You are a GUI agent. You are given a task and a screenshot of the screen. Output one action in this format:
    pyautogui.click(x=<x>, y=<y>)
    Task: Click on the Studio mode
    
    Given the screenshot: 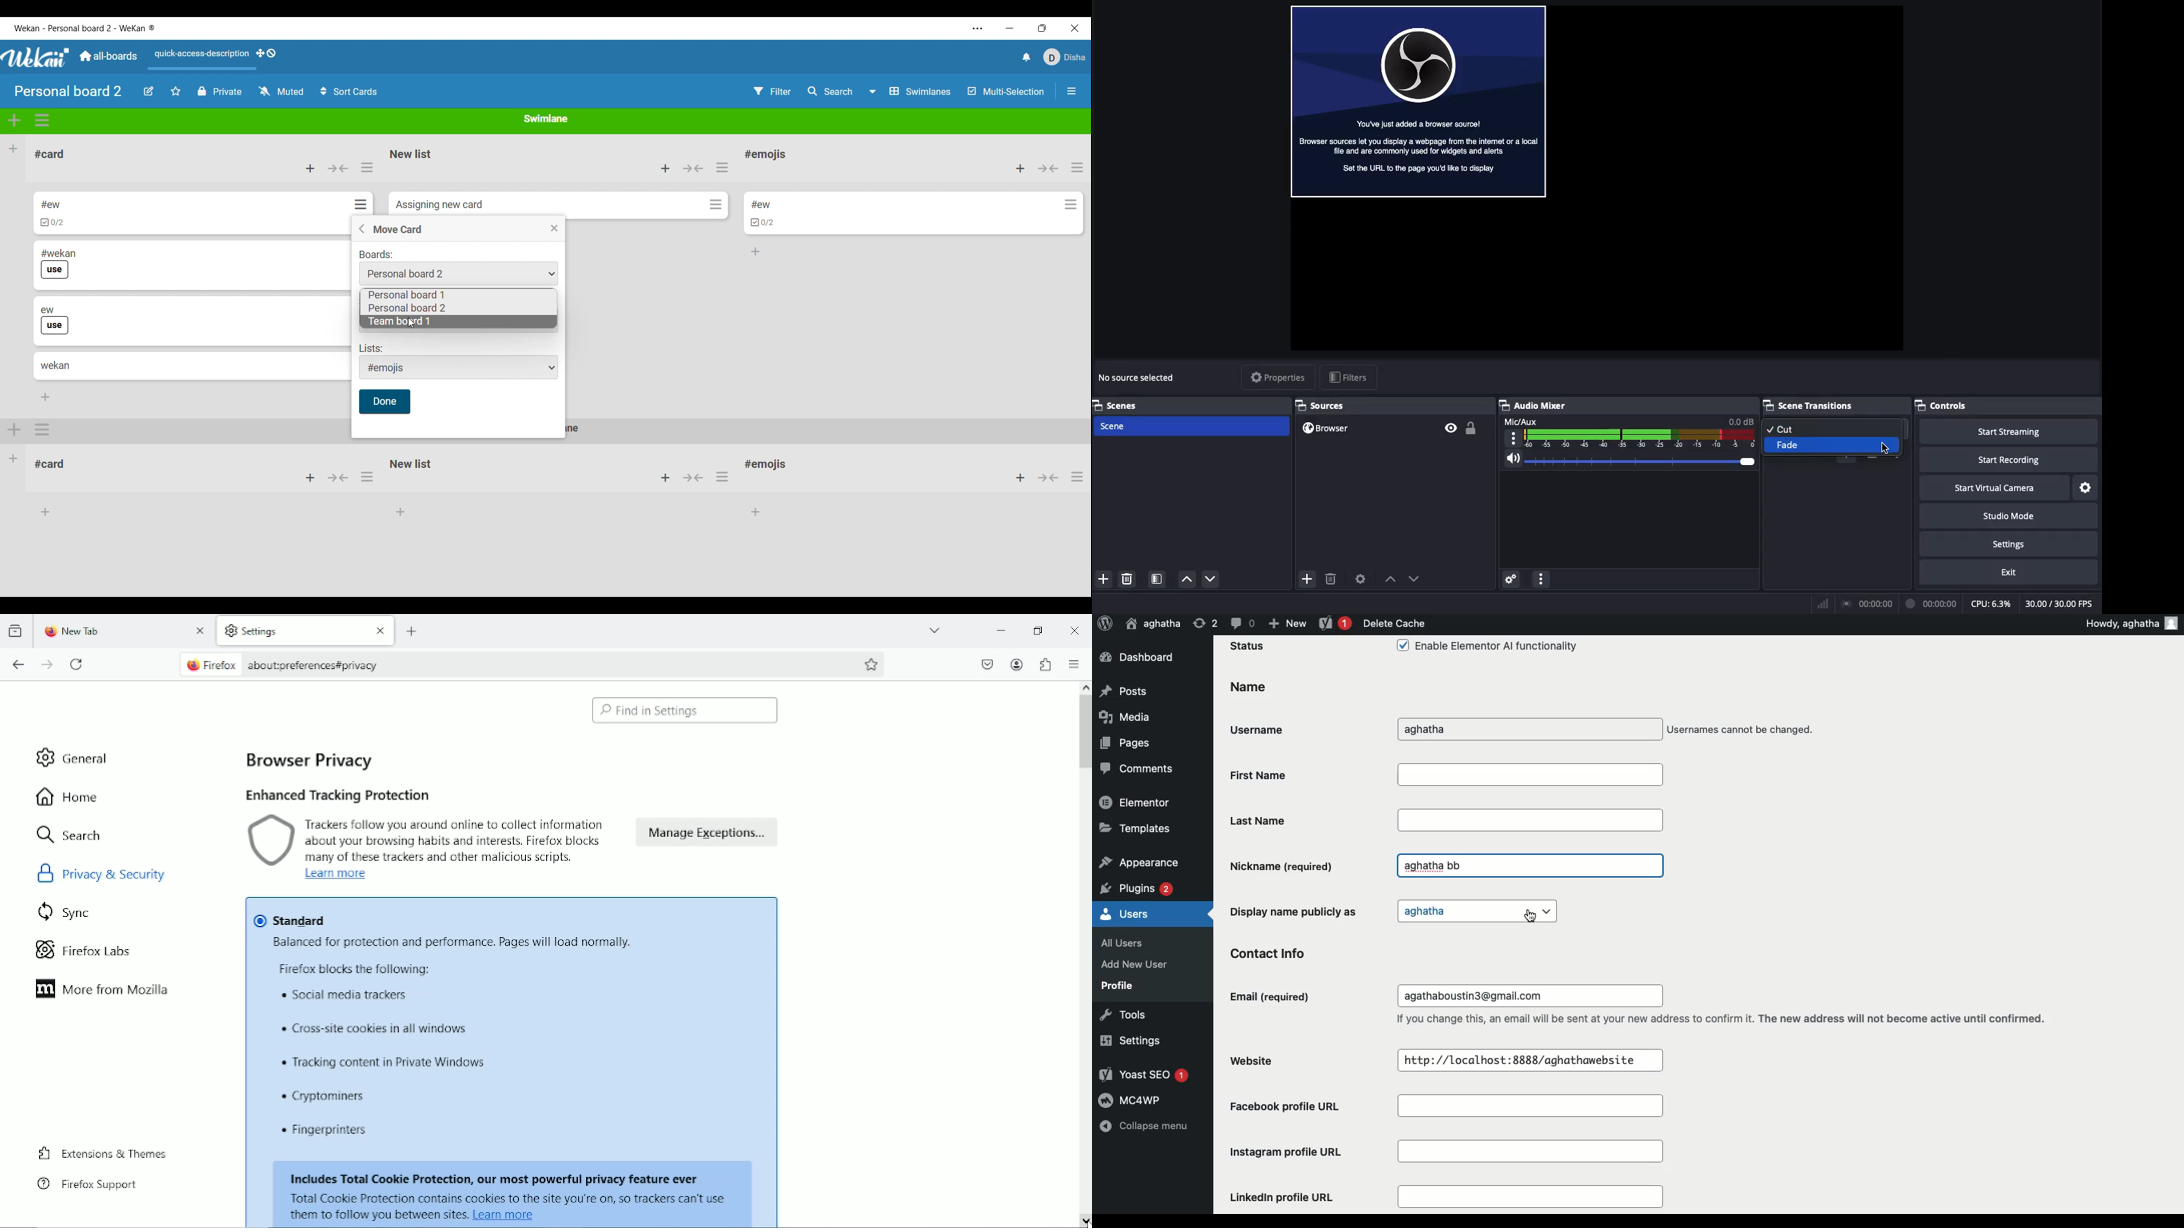 What is the action you would take?
    pyautogui.click(x=2005, y=516)
    